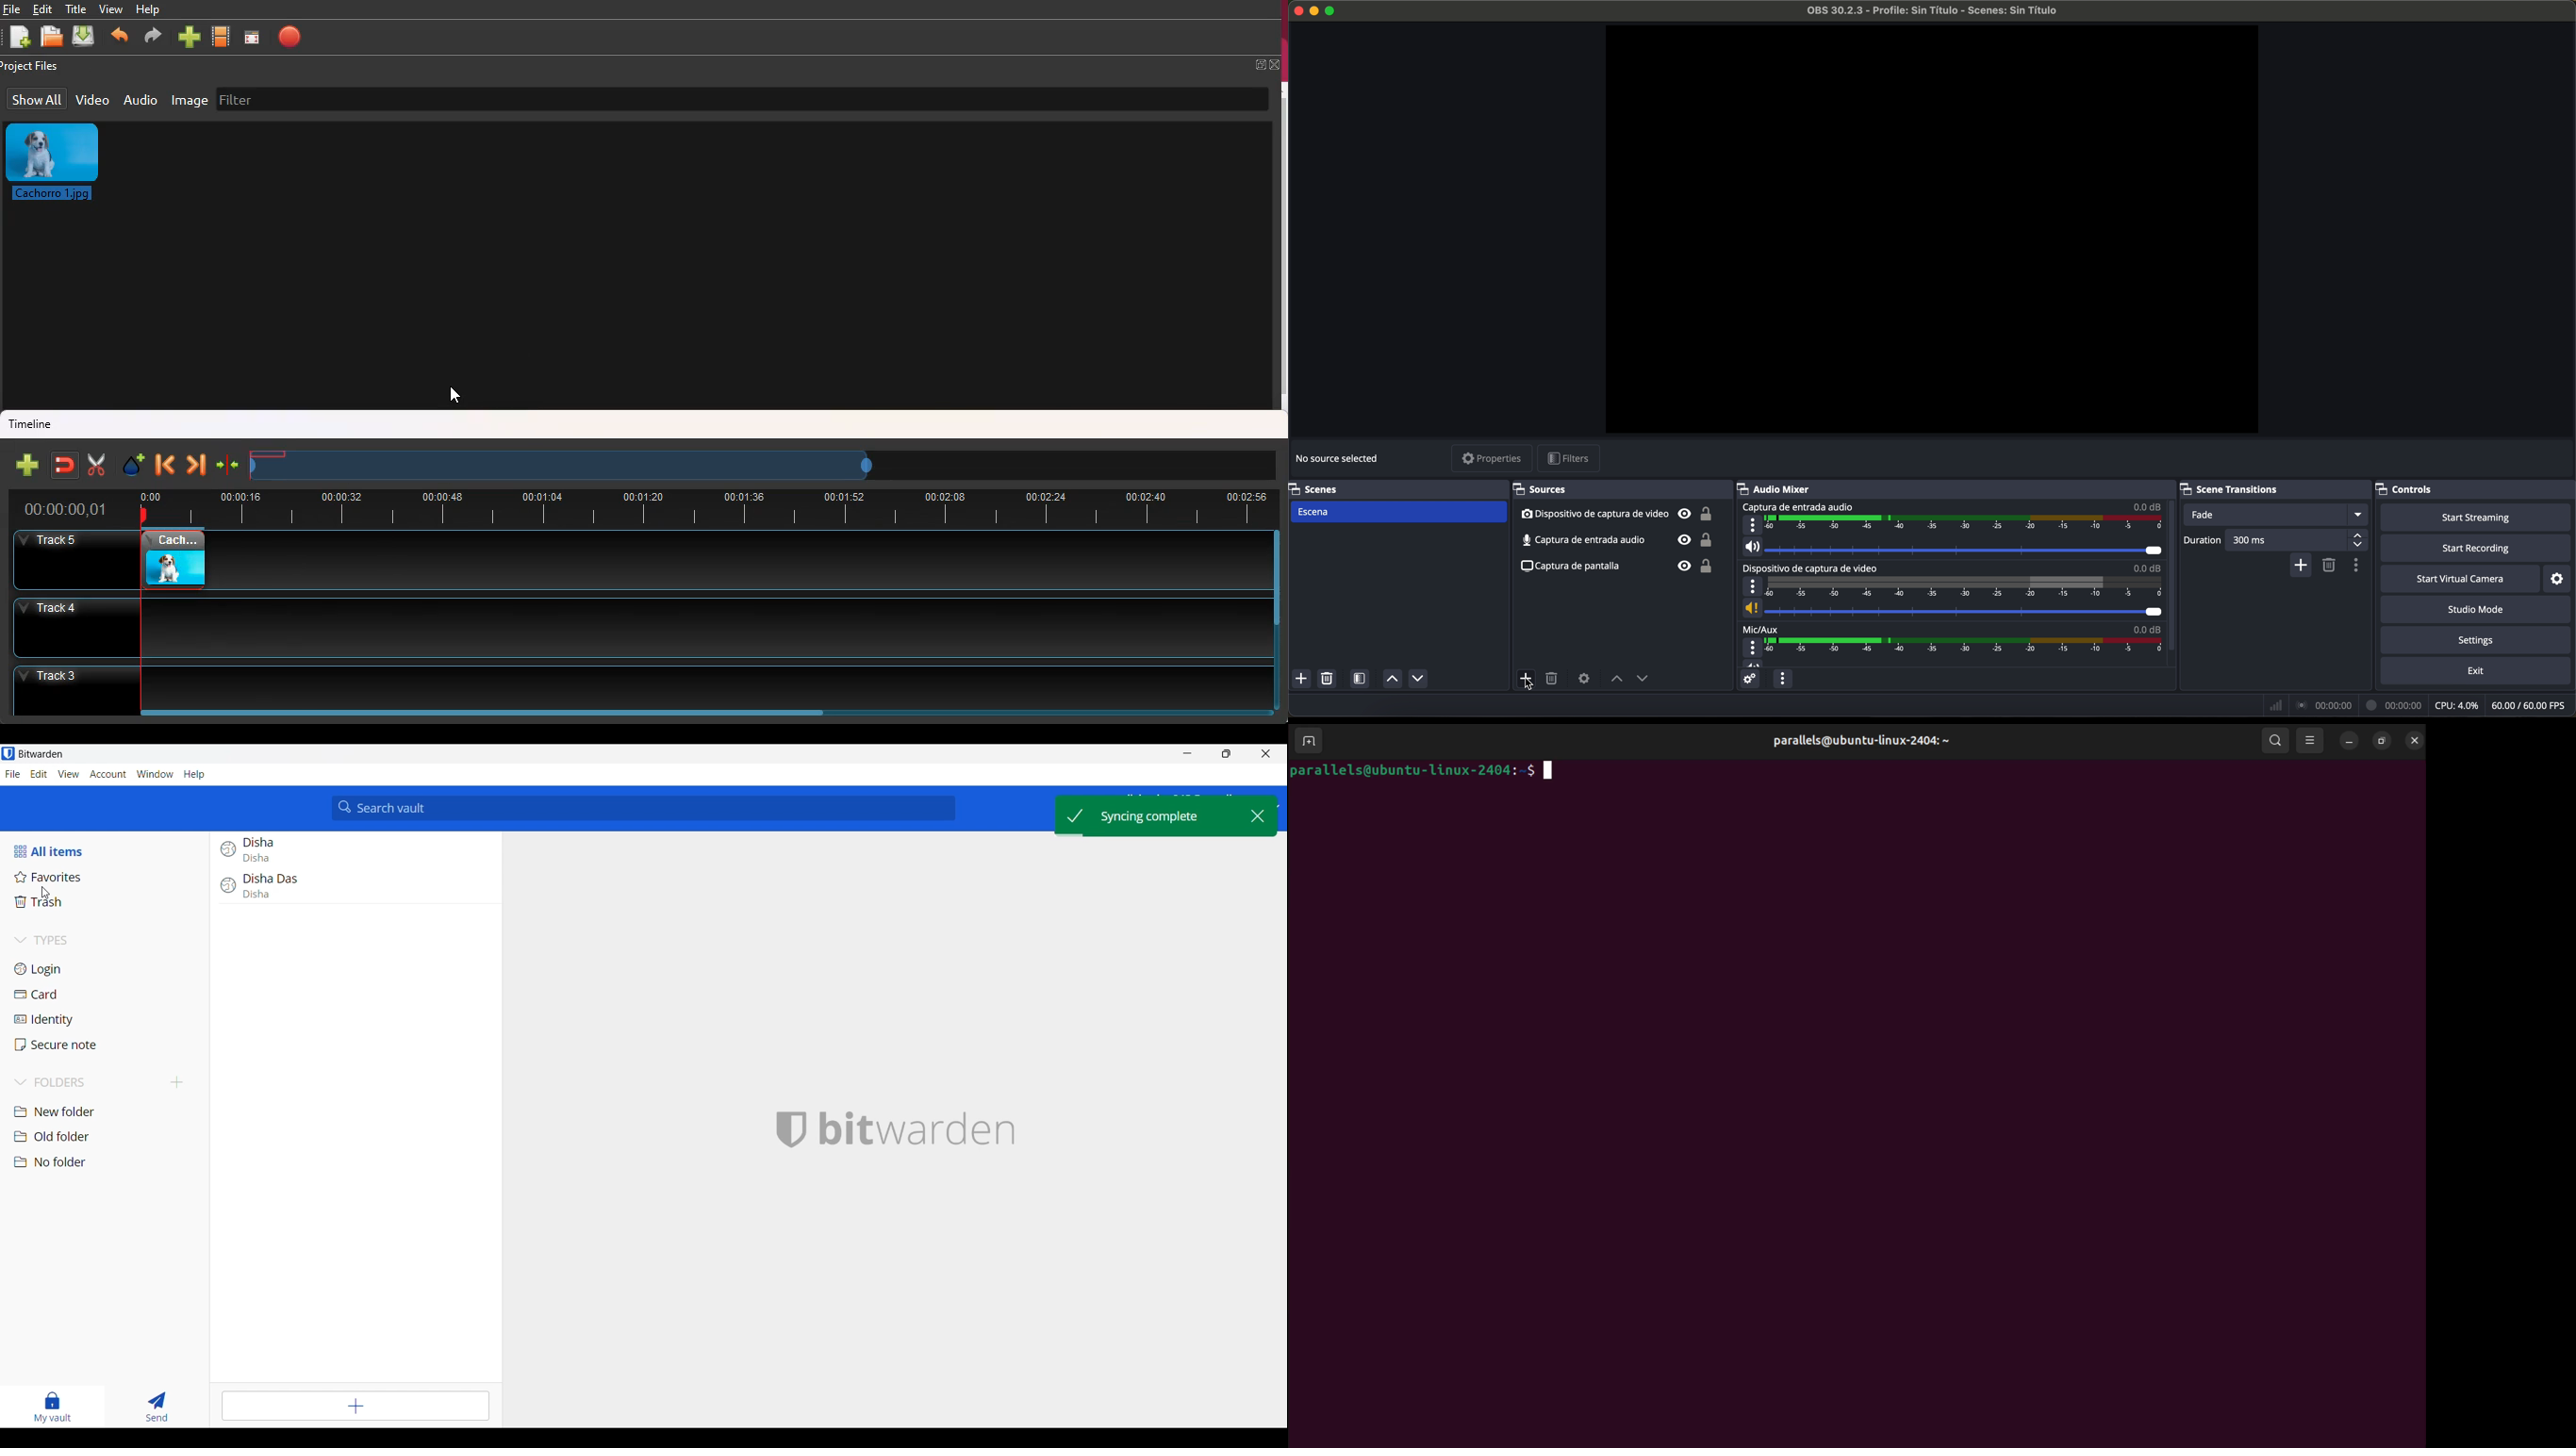 The height and width of the screenshot is (1456, 2576). I want to click on Favorites, so click(106, 878).